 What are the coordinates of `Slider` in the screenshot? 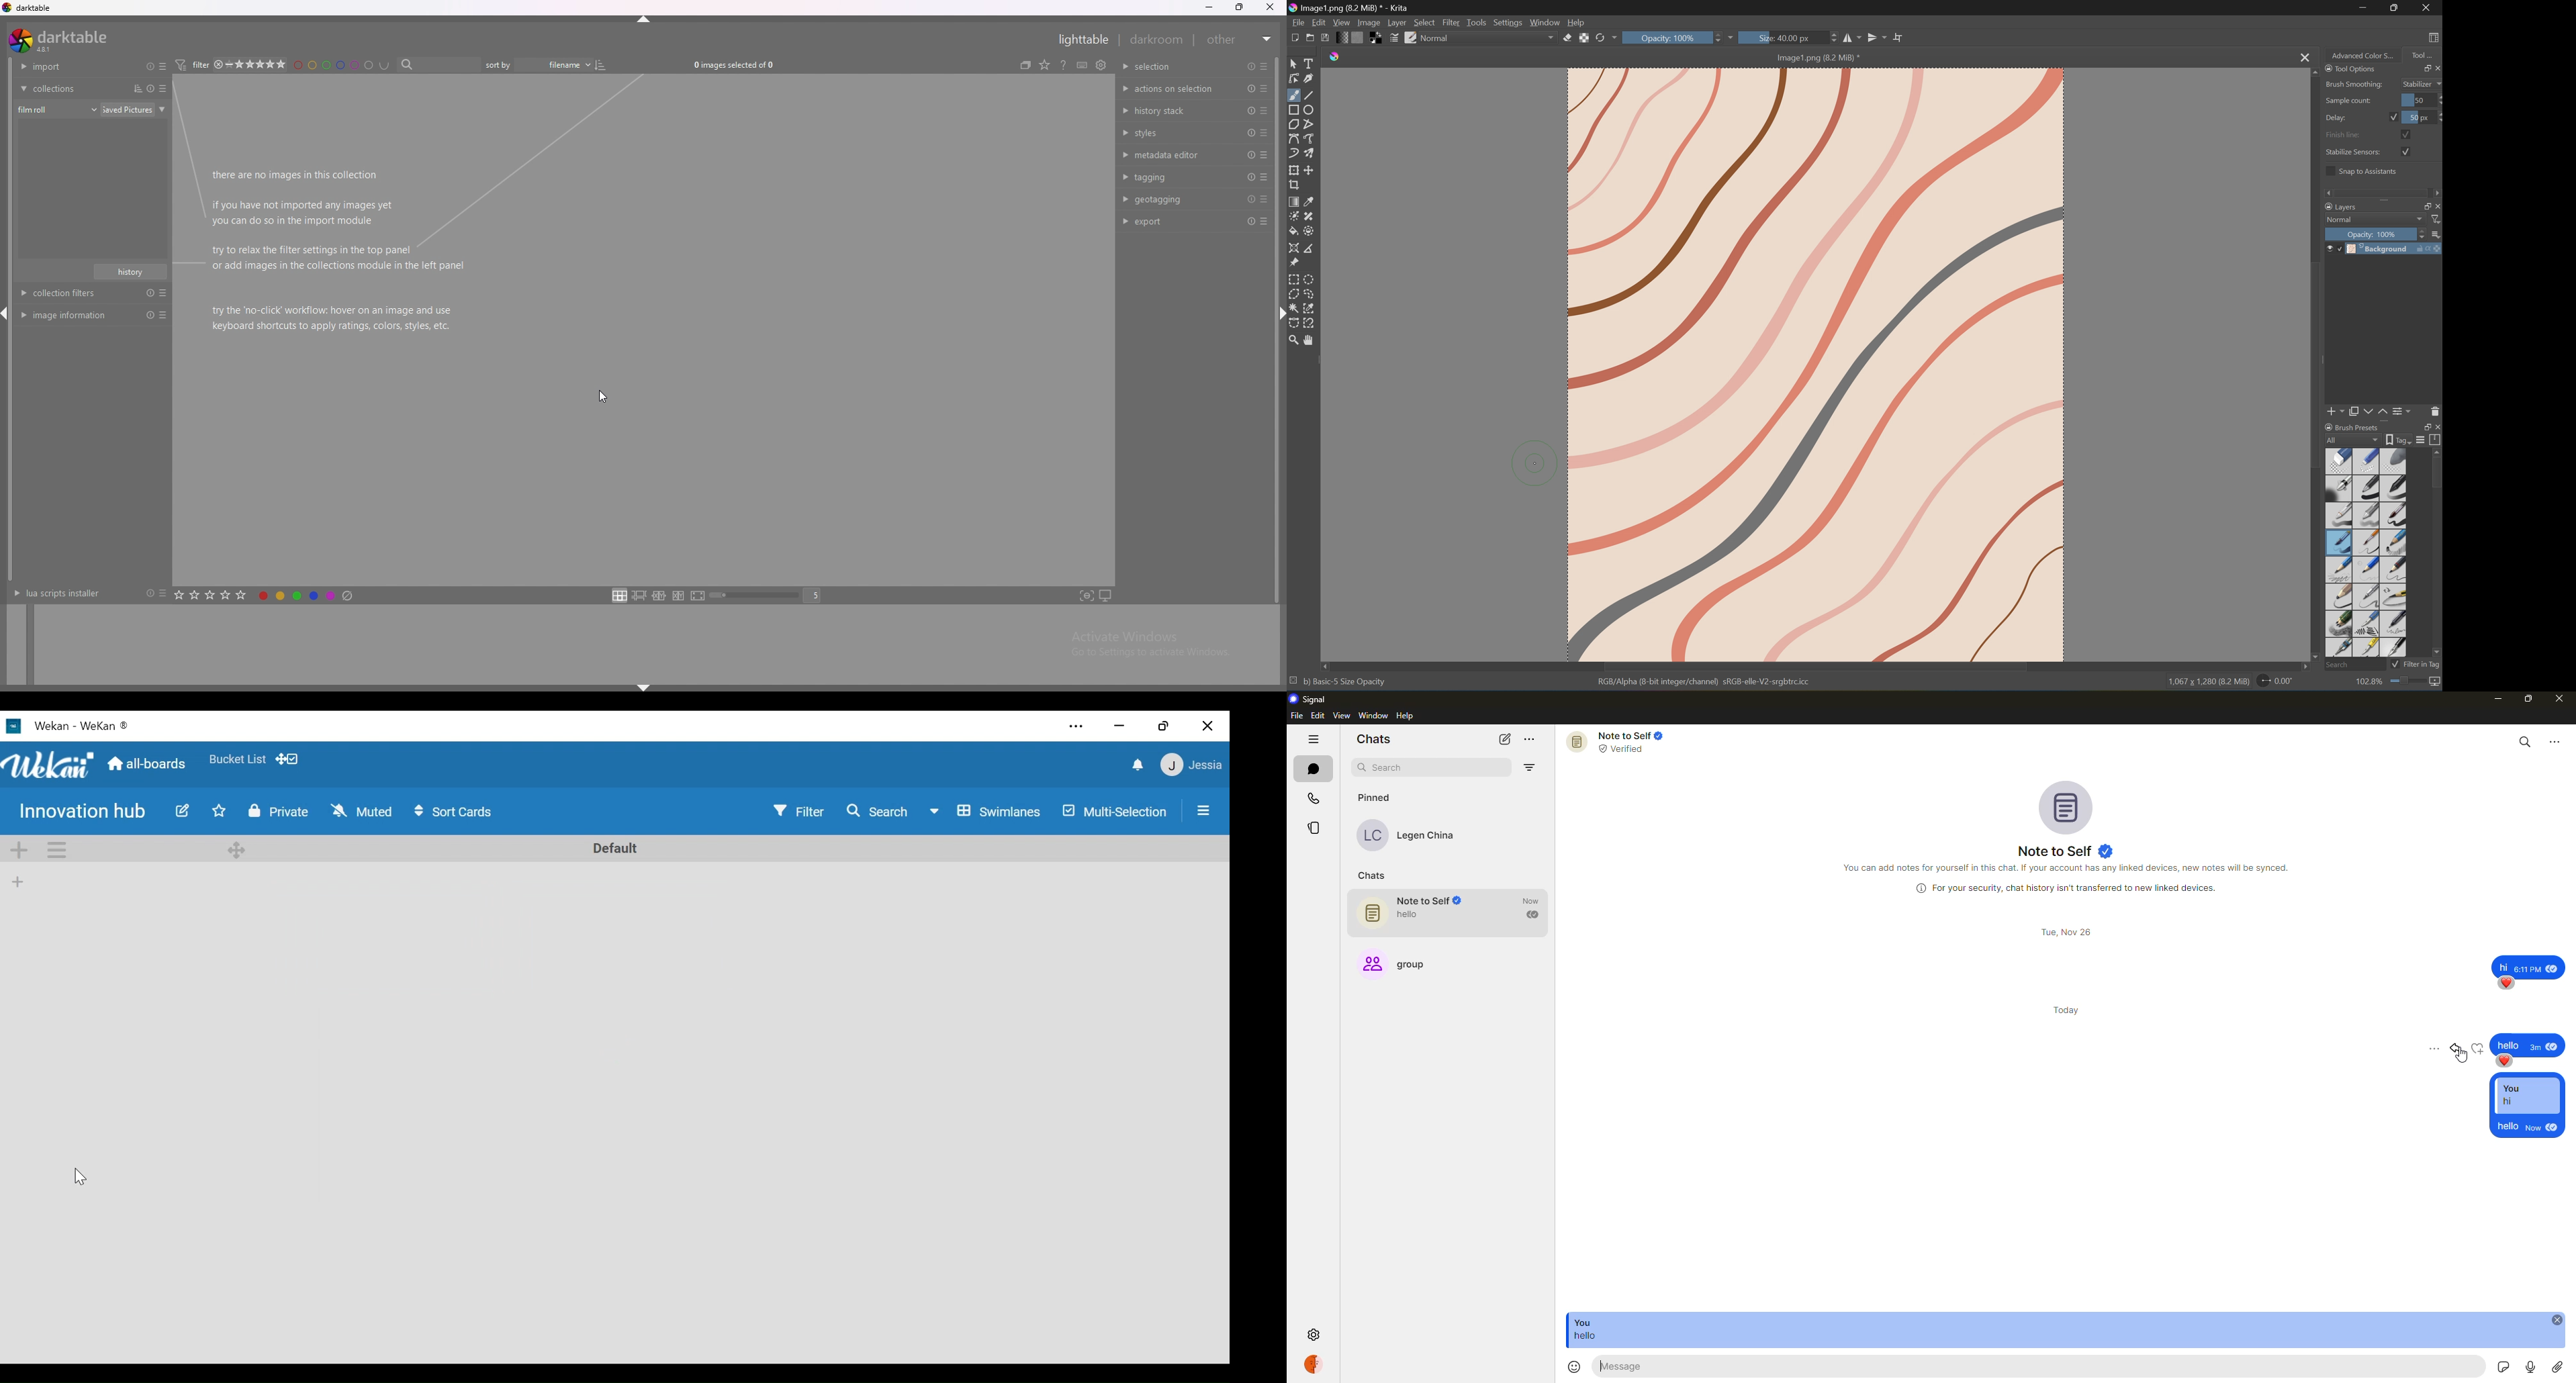 It's located at (1720, 37).